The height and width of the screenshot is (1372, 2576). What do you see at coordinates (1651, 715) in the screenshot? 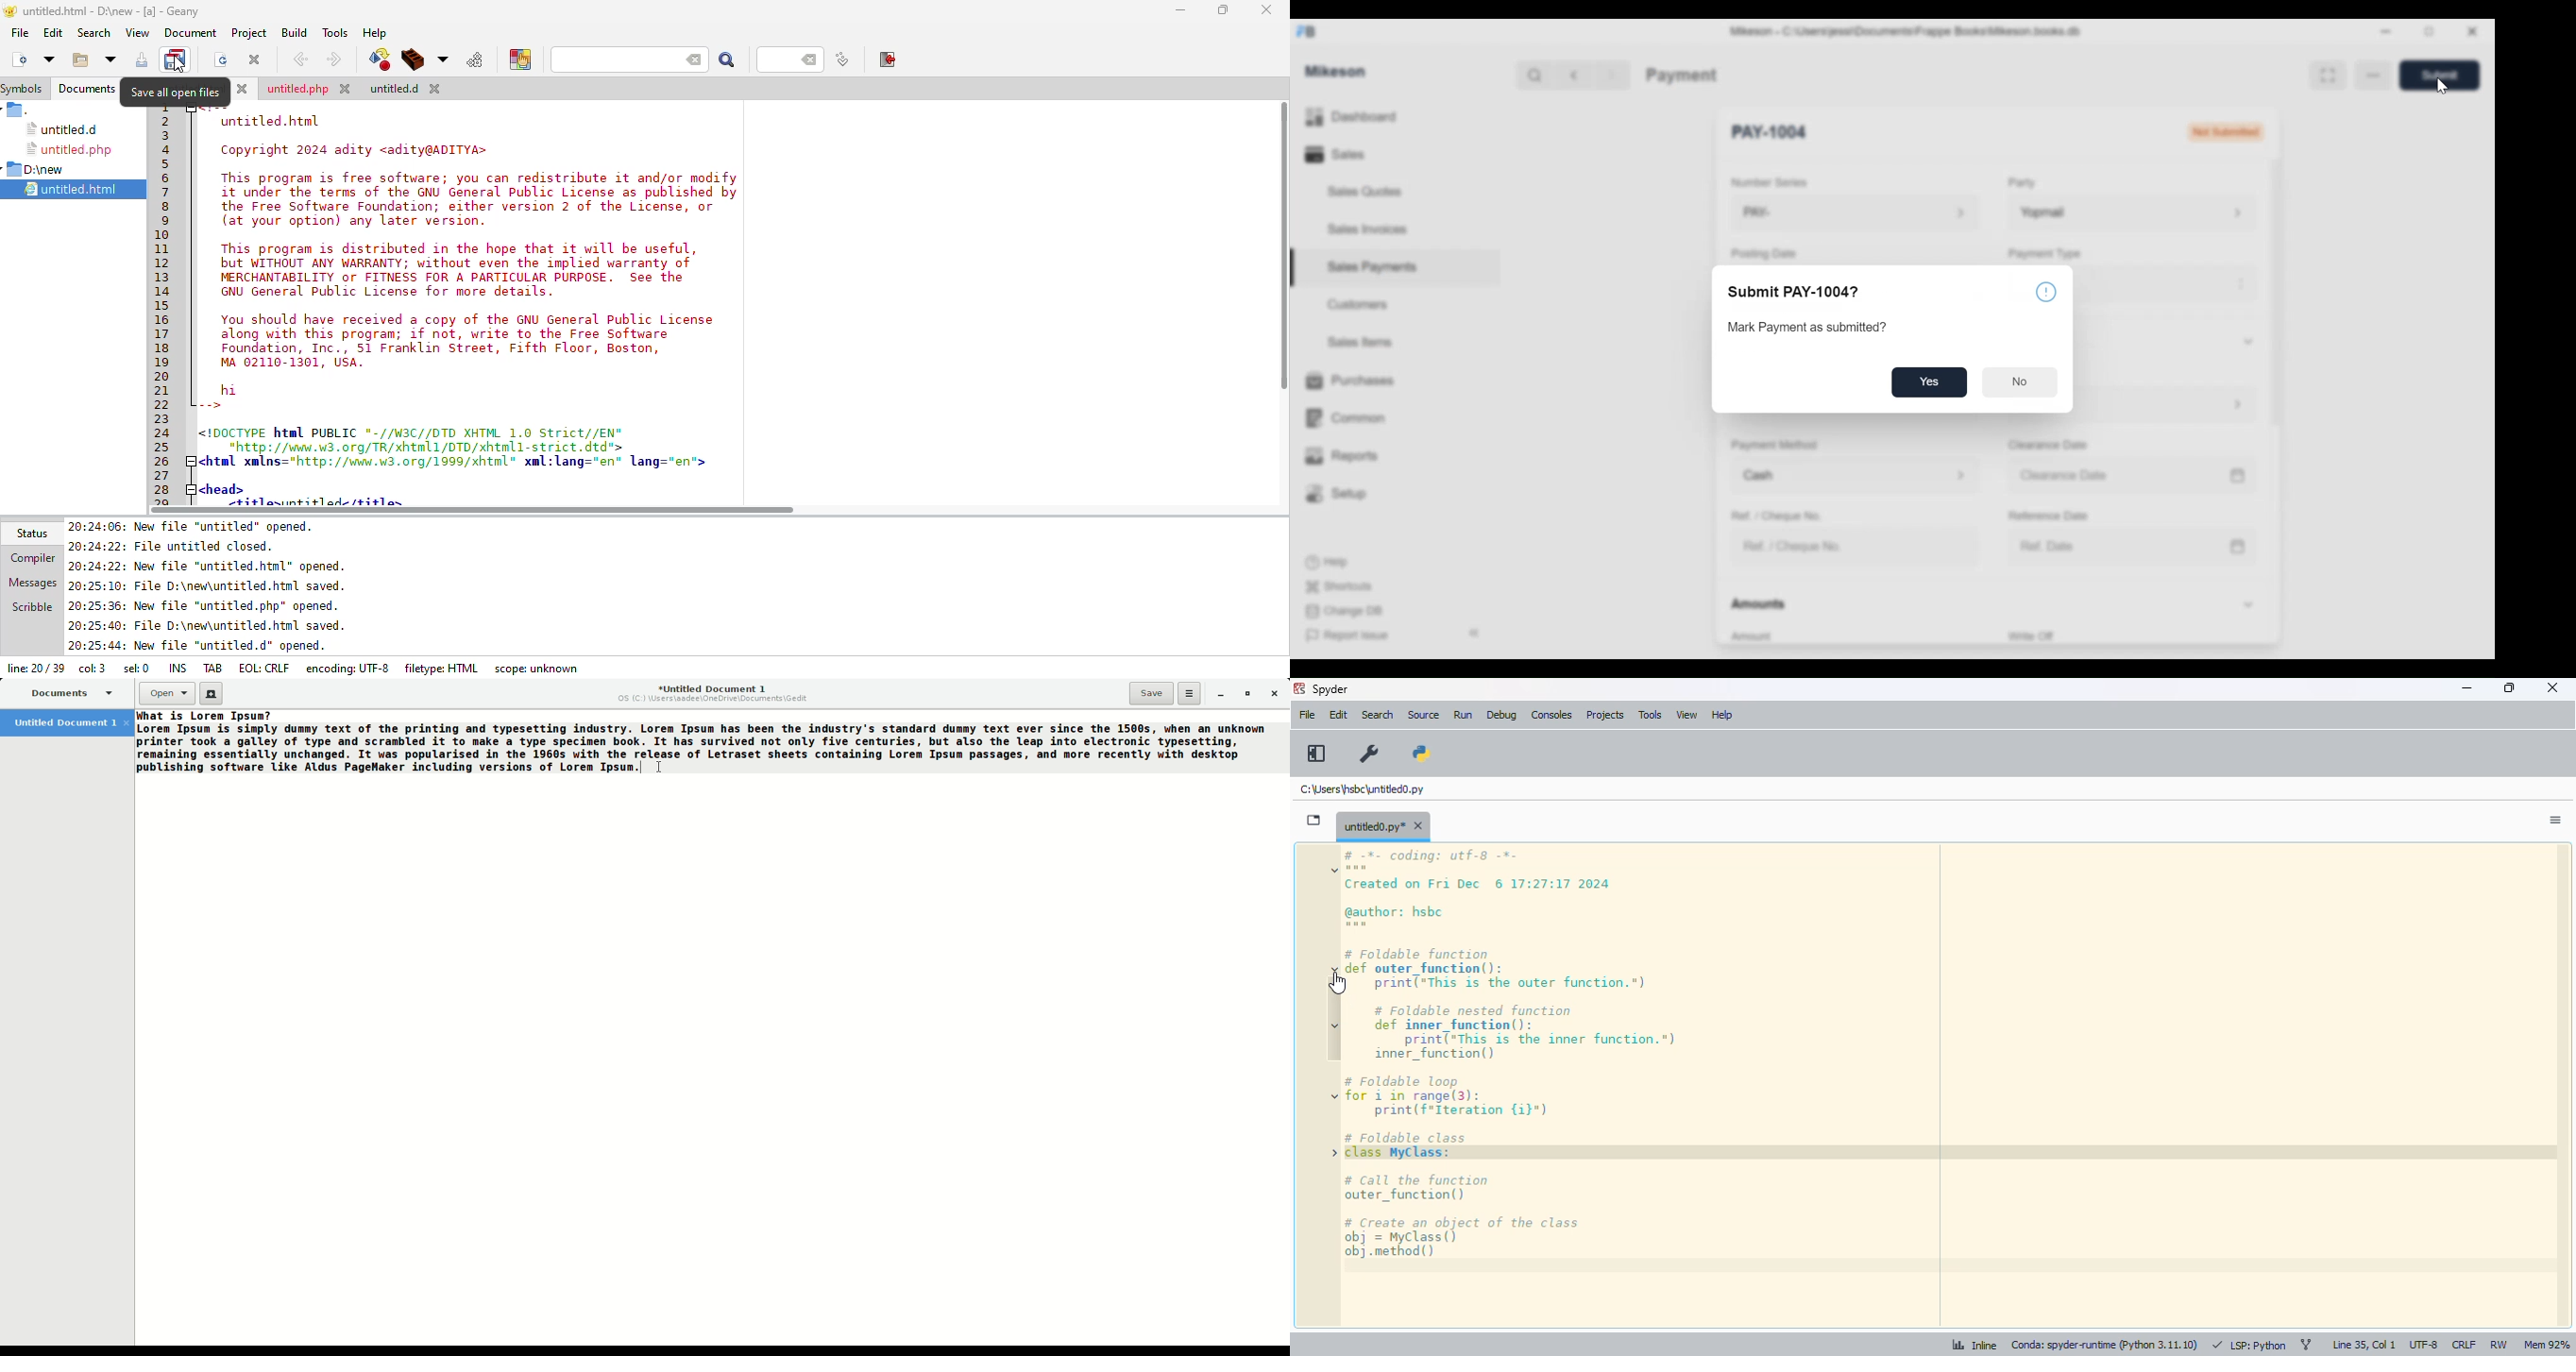
I see `tools` at bounding box center [1651, 715].